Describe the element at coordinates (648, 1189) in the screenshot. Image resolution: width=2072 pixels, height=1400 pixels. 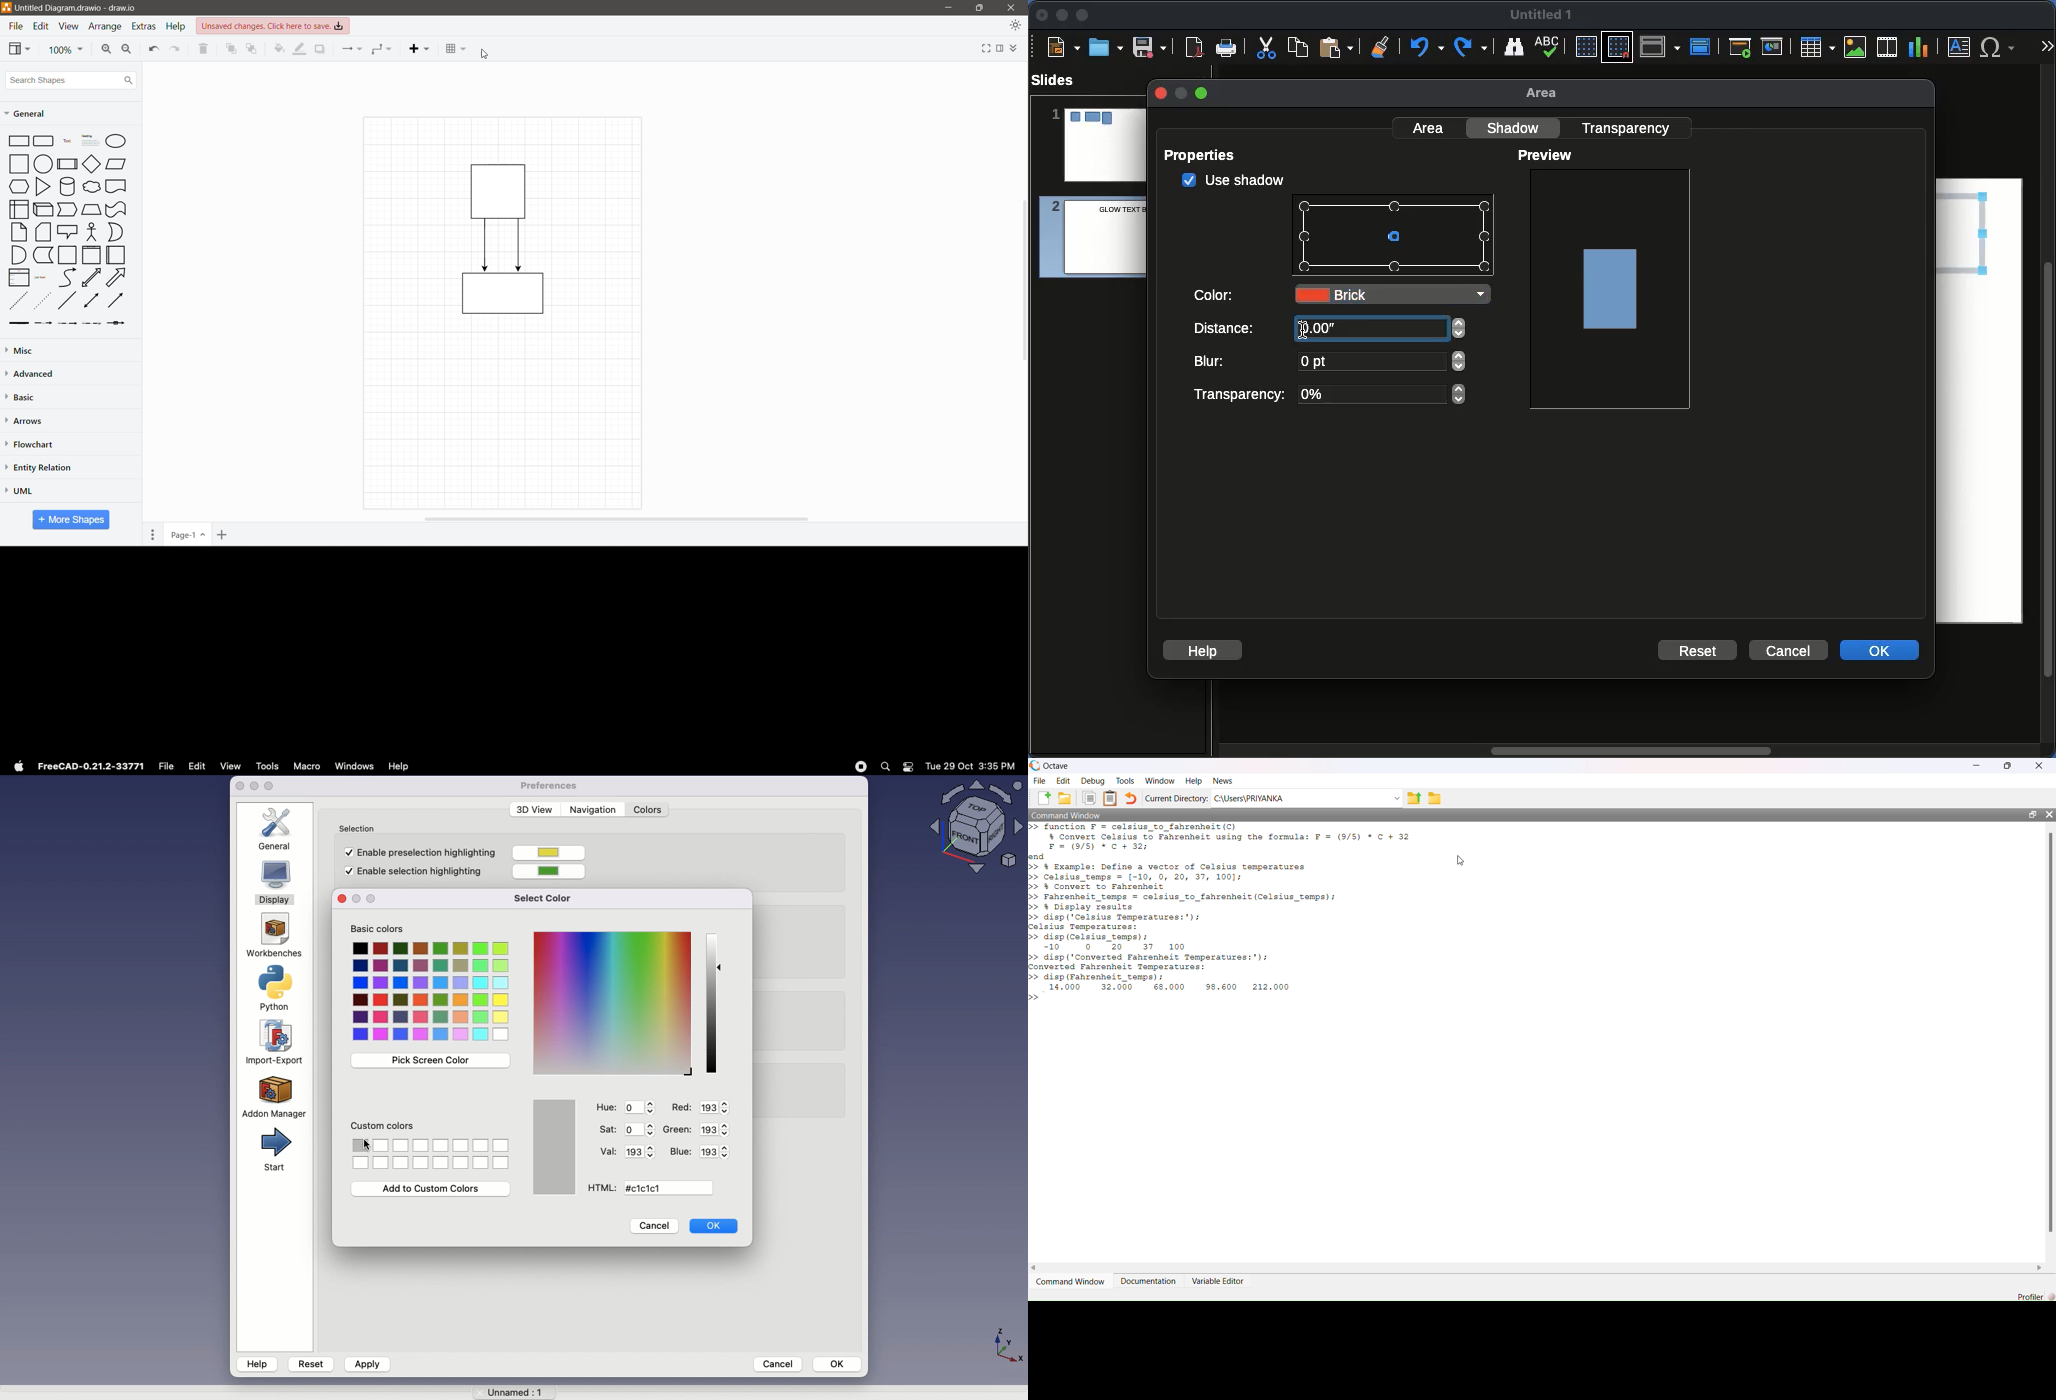
I see `#c1c1c1` at that location.